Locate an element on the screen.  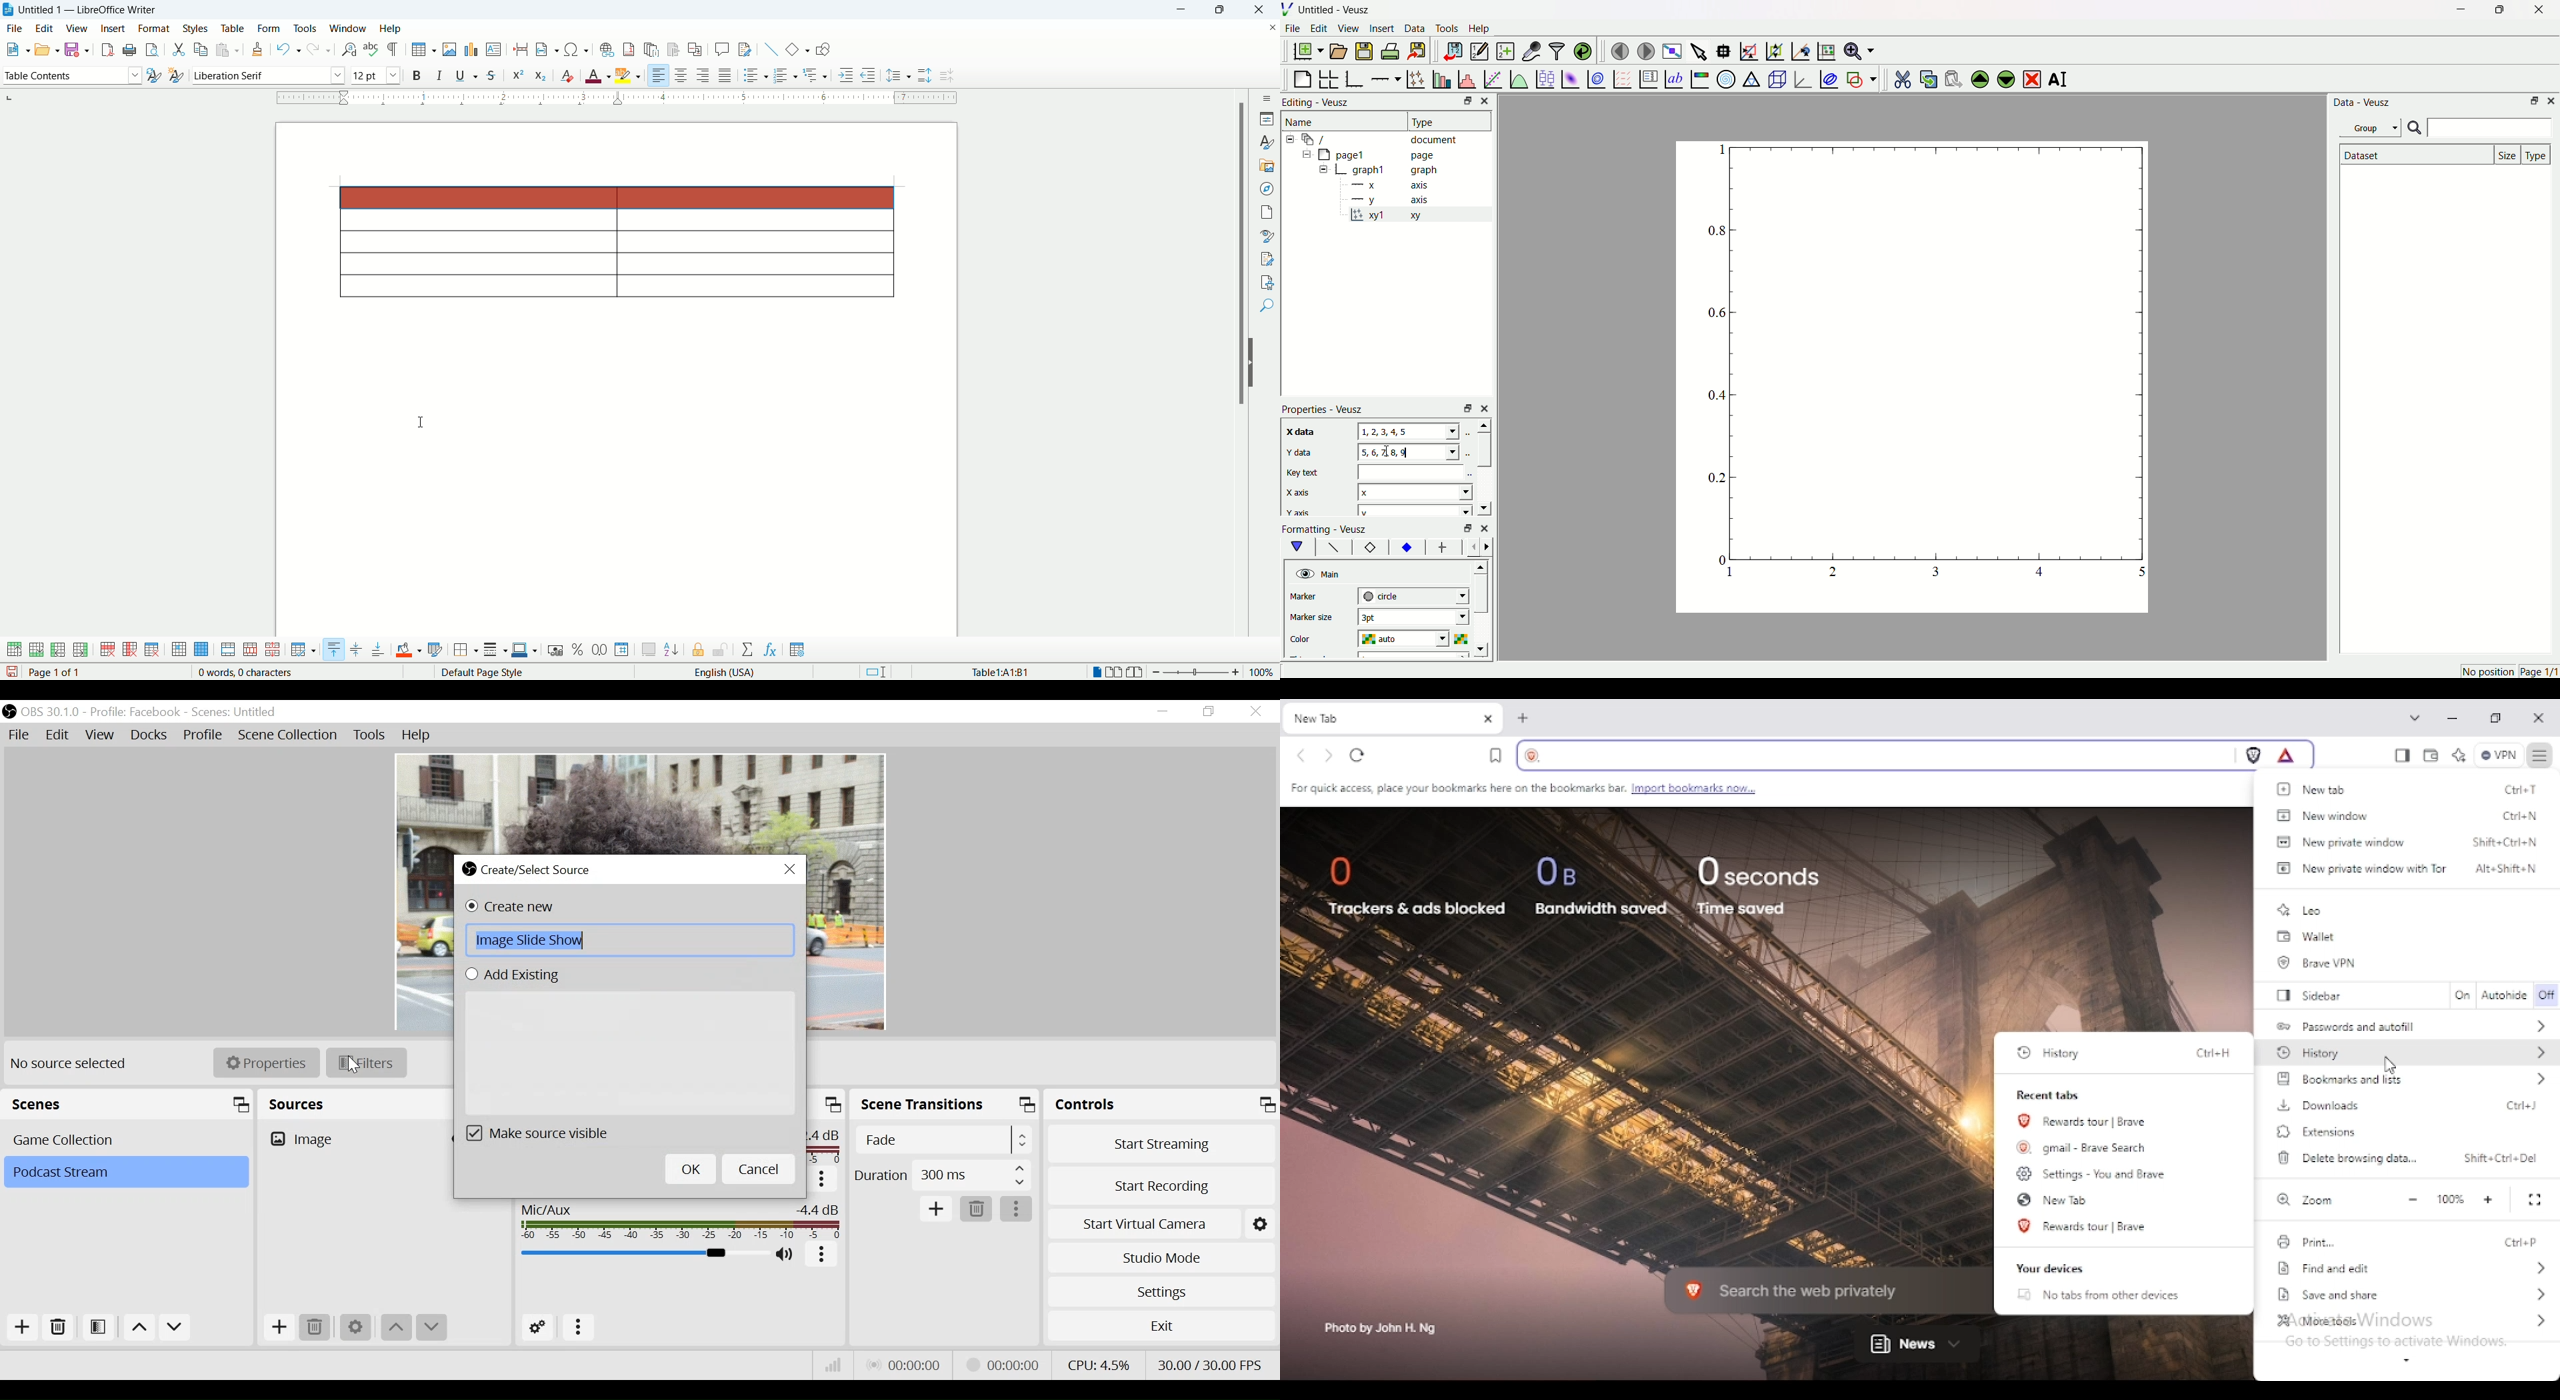
changed cells is located at coordinates (615, 197).